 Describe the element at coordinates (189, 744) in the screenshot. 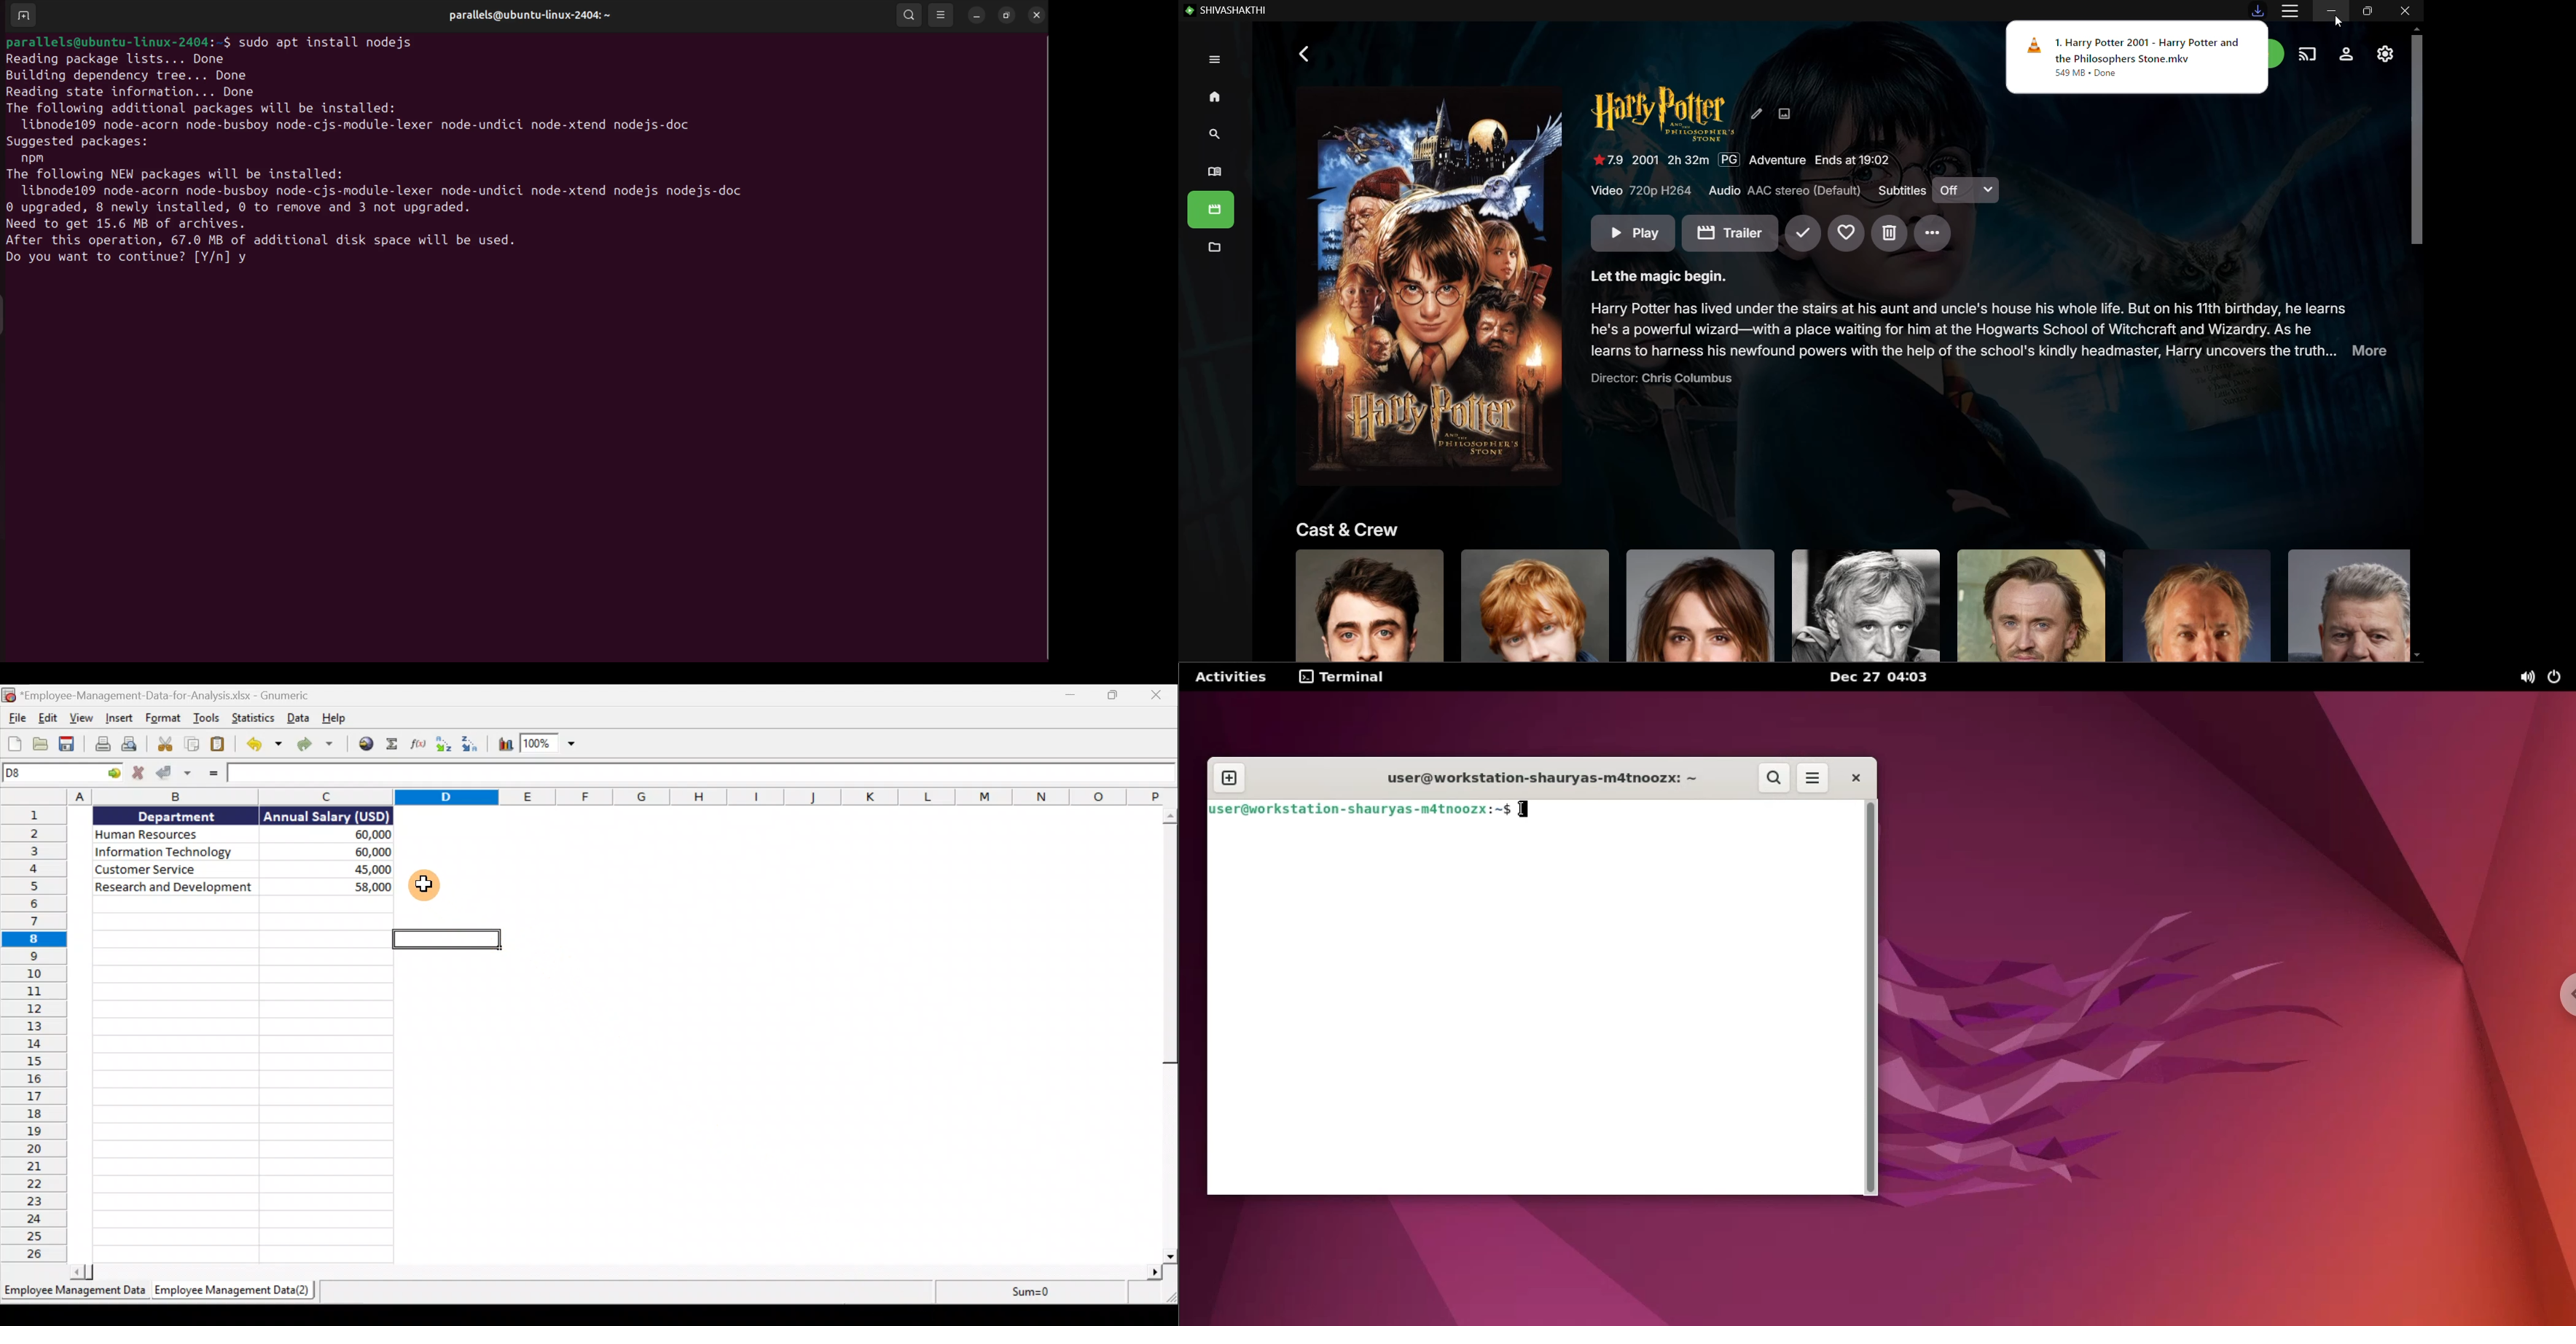

I see `Copy selection` at that location.